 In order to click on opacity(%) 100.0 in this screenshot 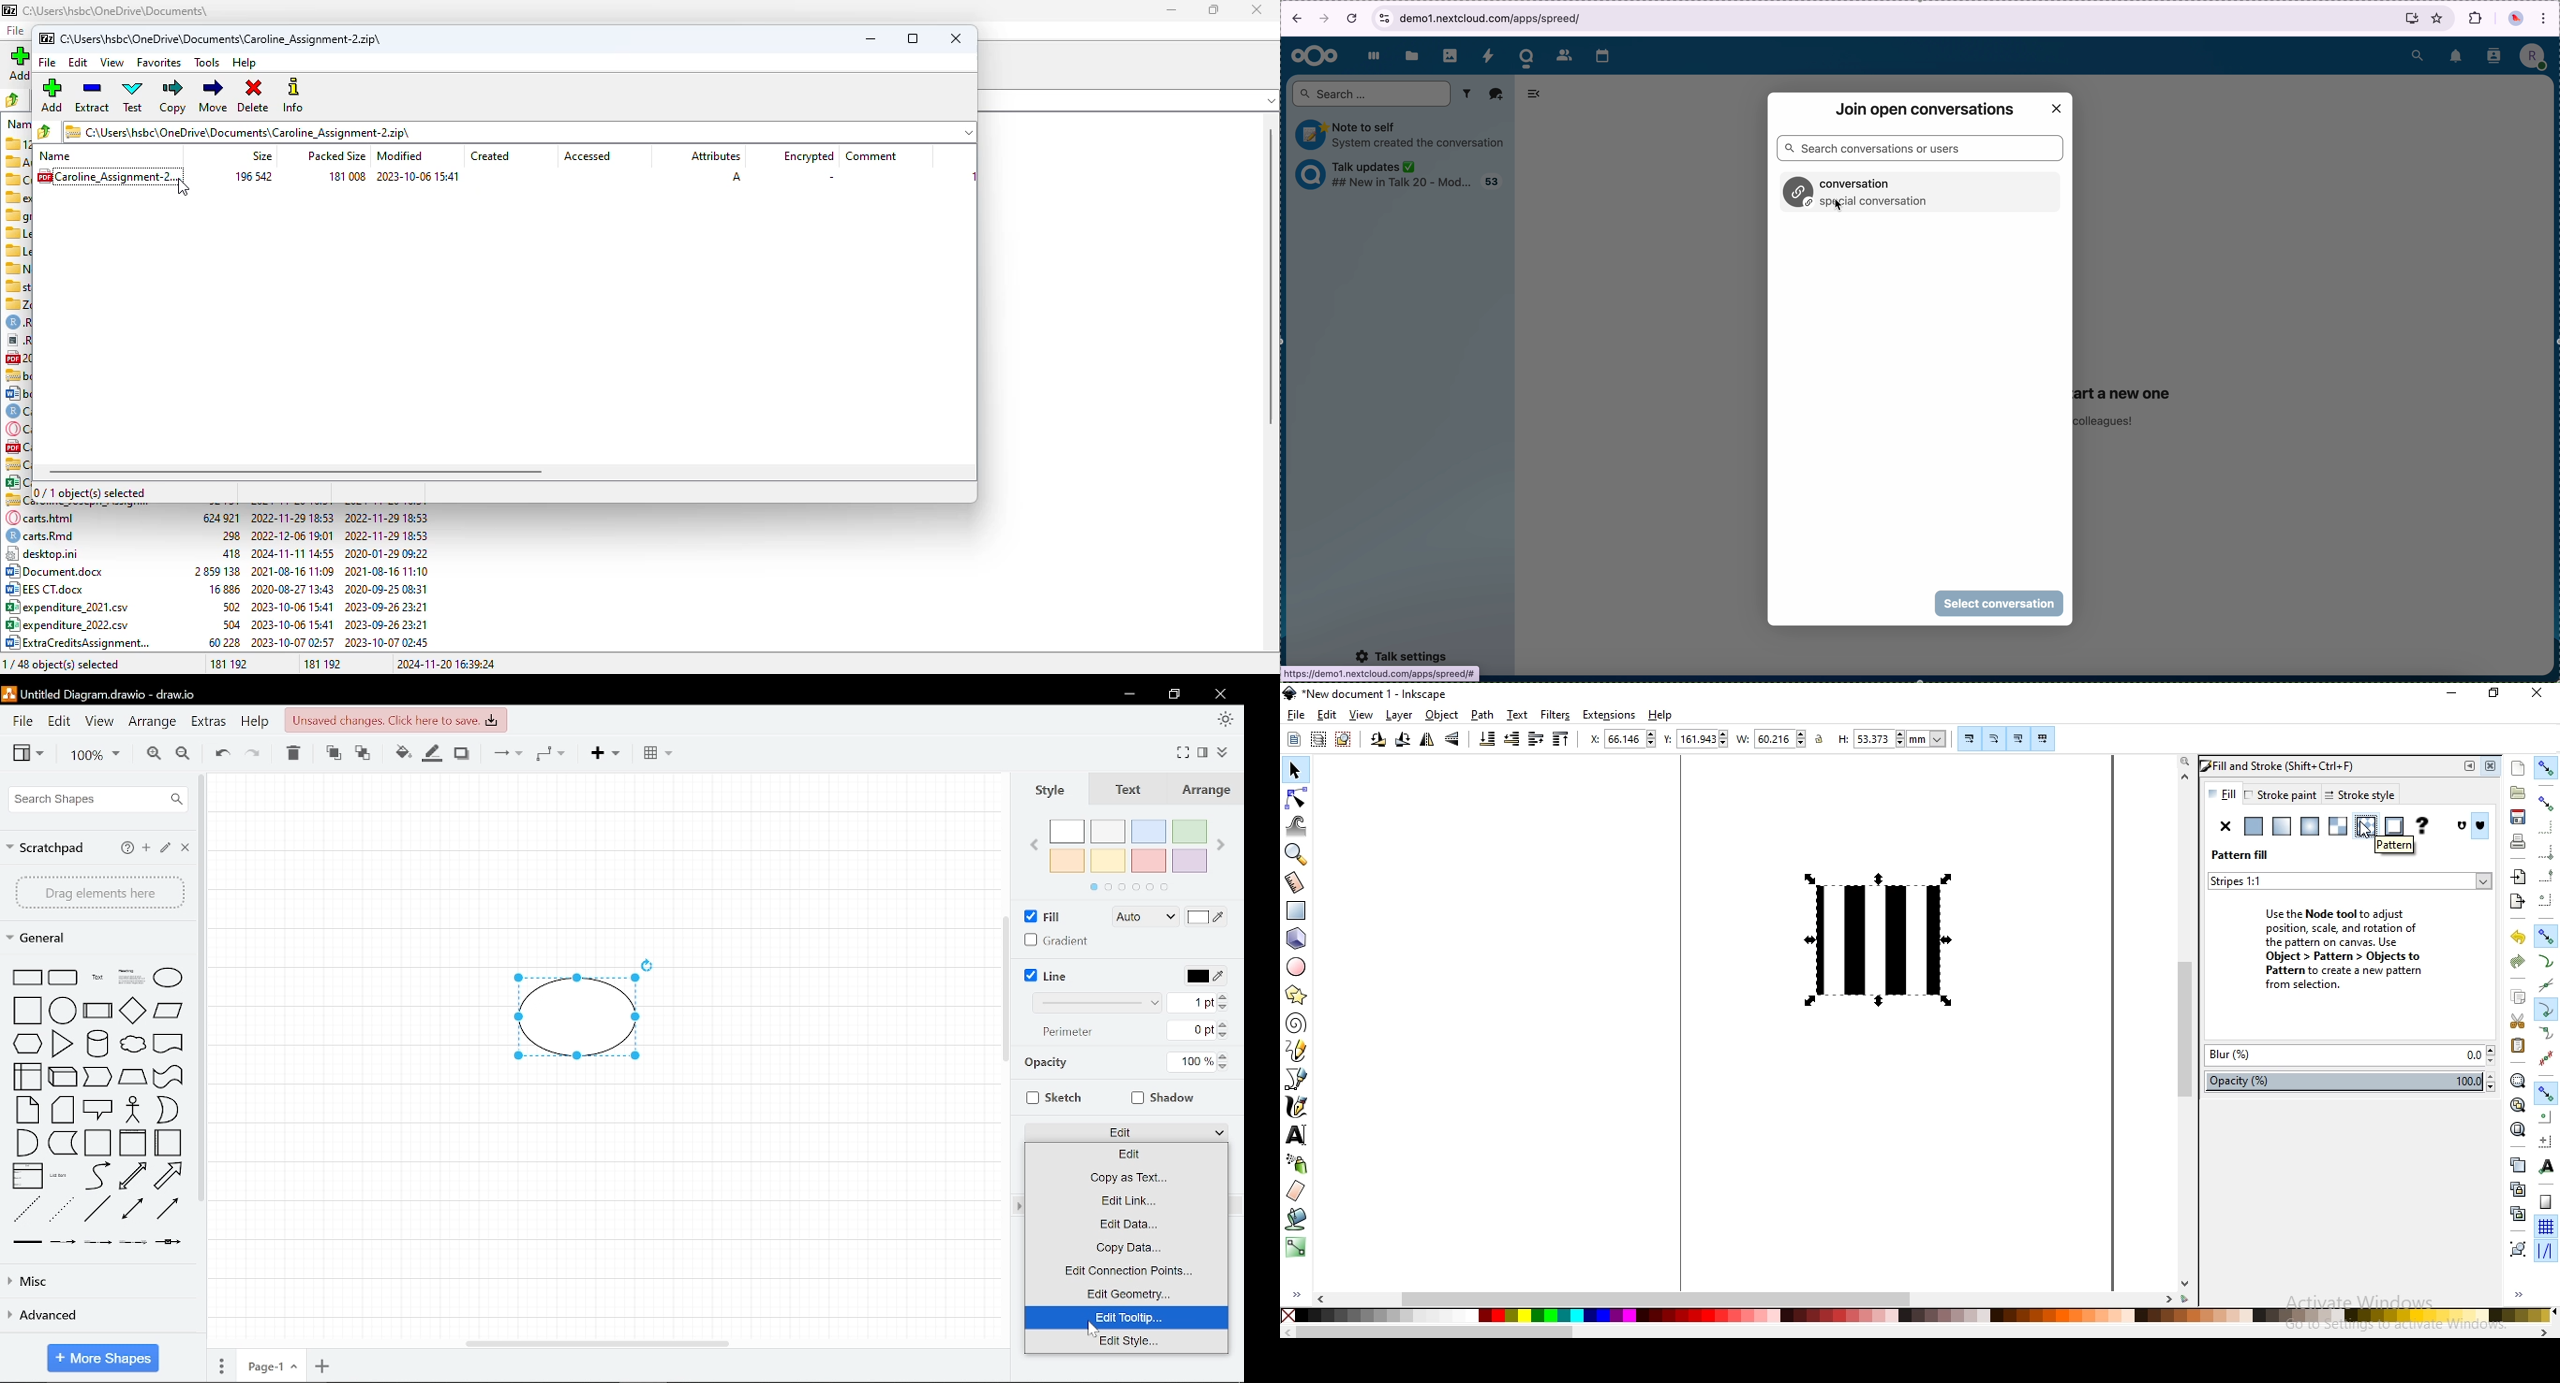, I will do `click(2354, 1083)`.